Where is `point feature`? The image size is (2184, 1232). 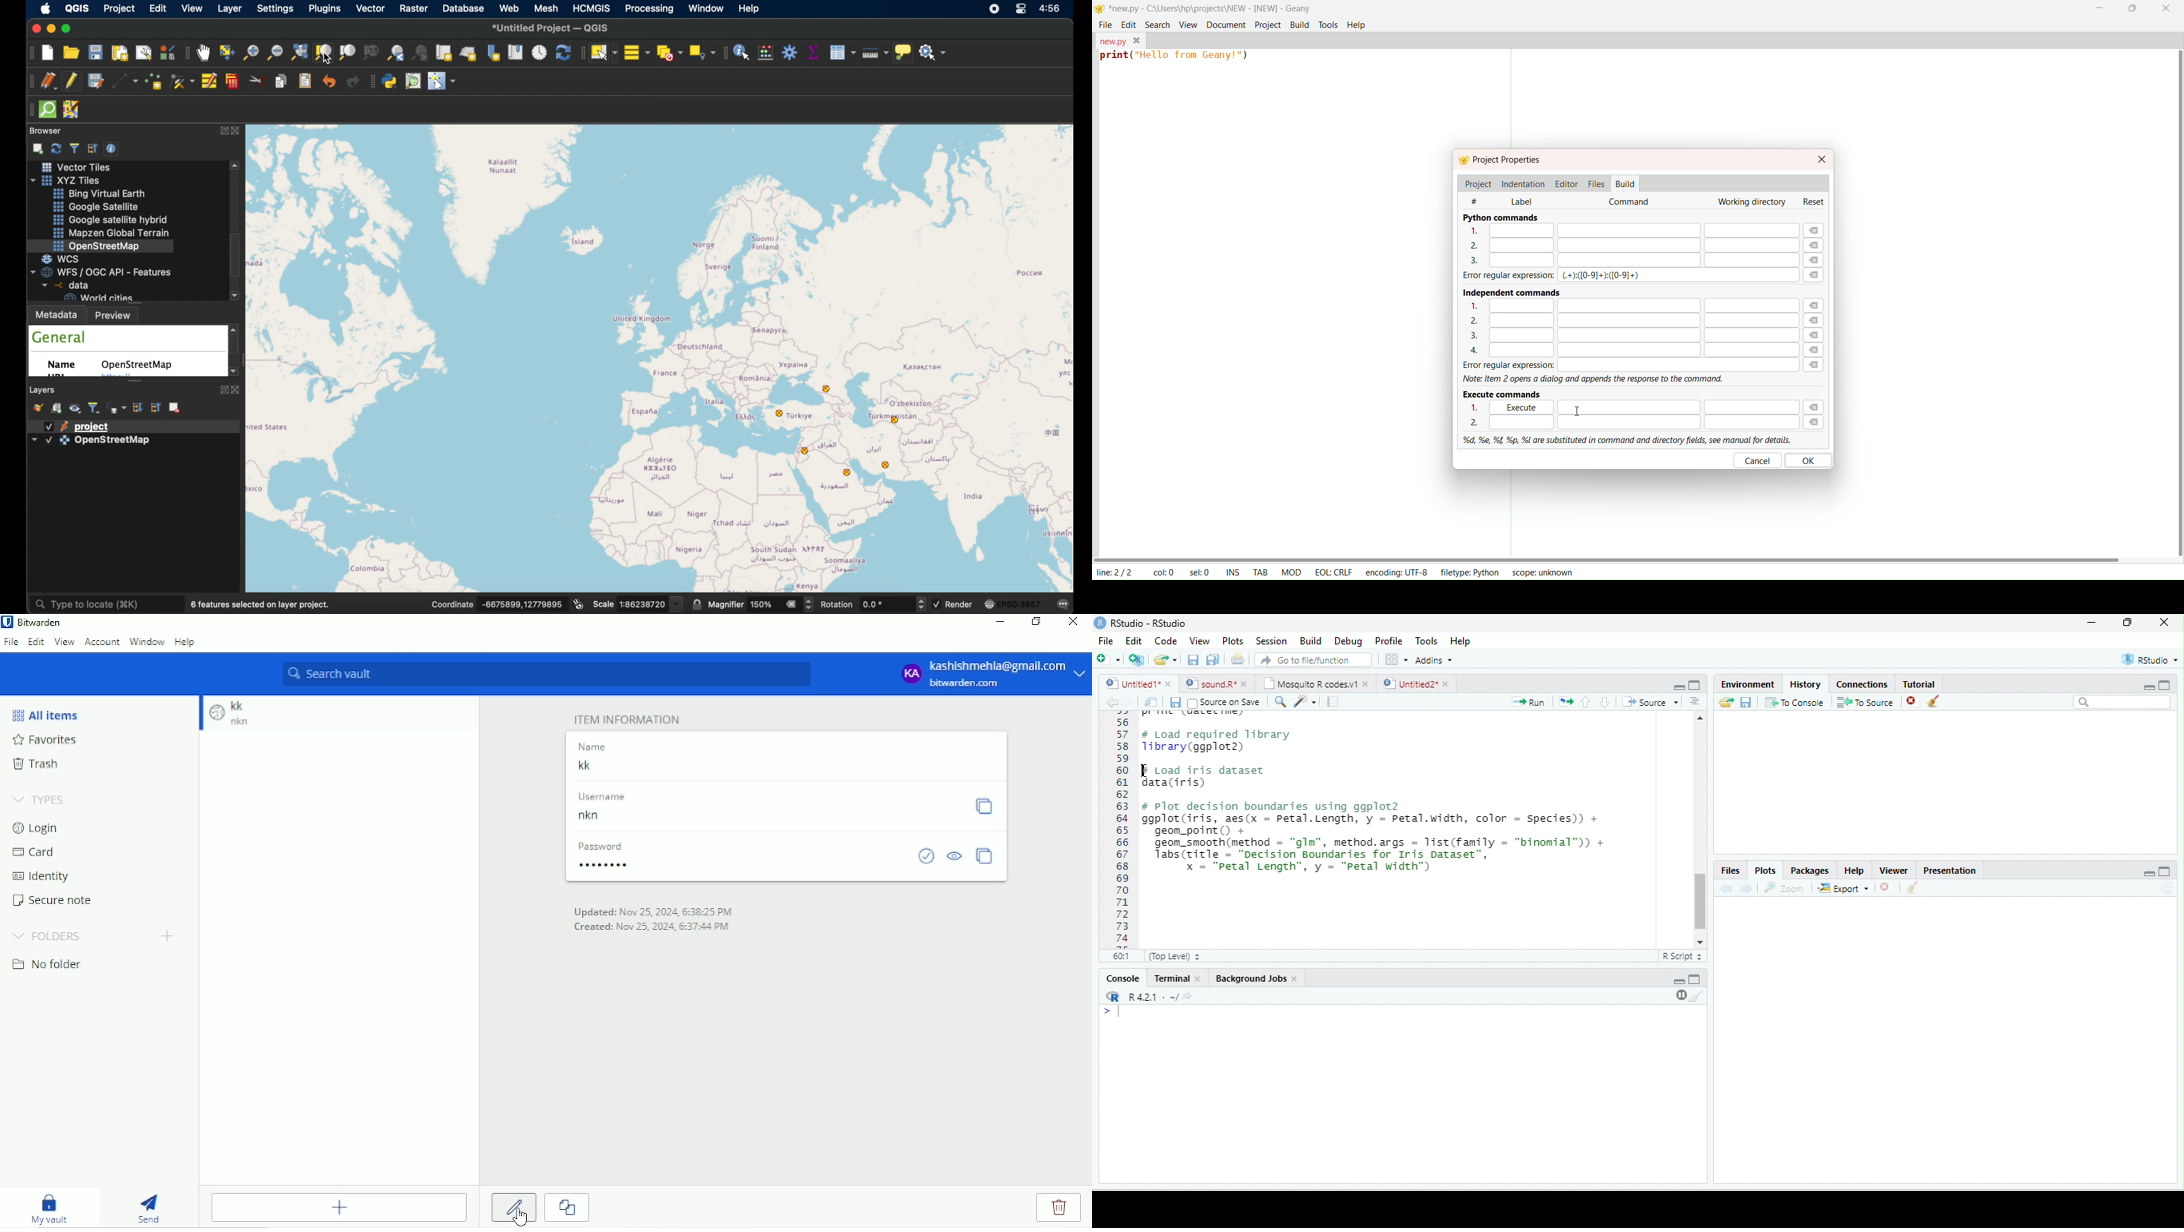
point feature is located at coordinates (827, 389).